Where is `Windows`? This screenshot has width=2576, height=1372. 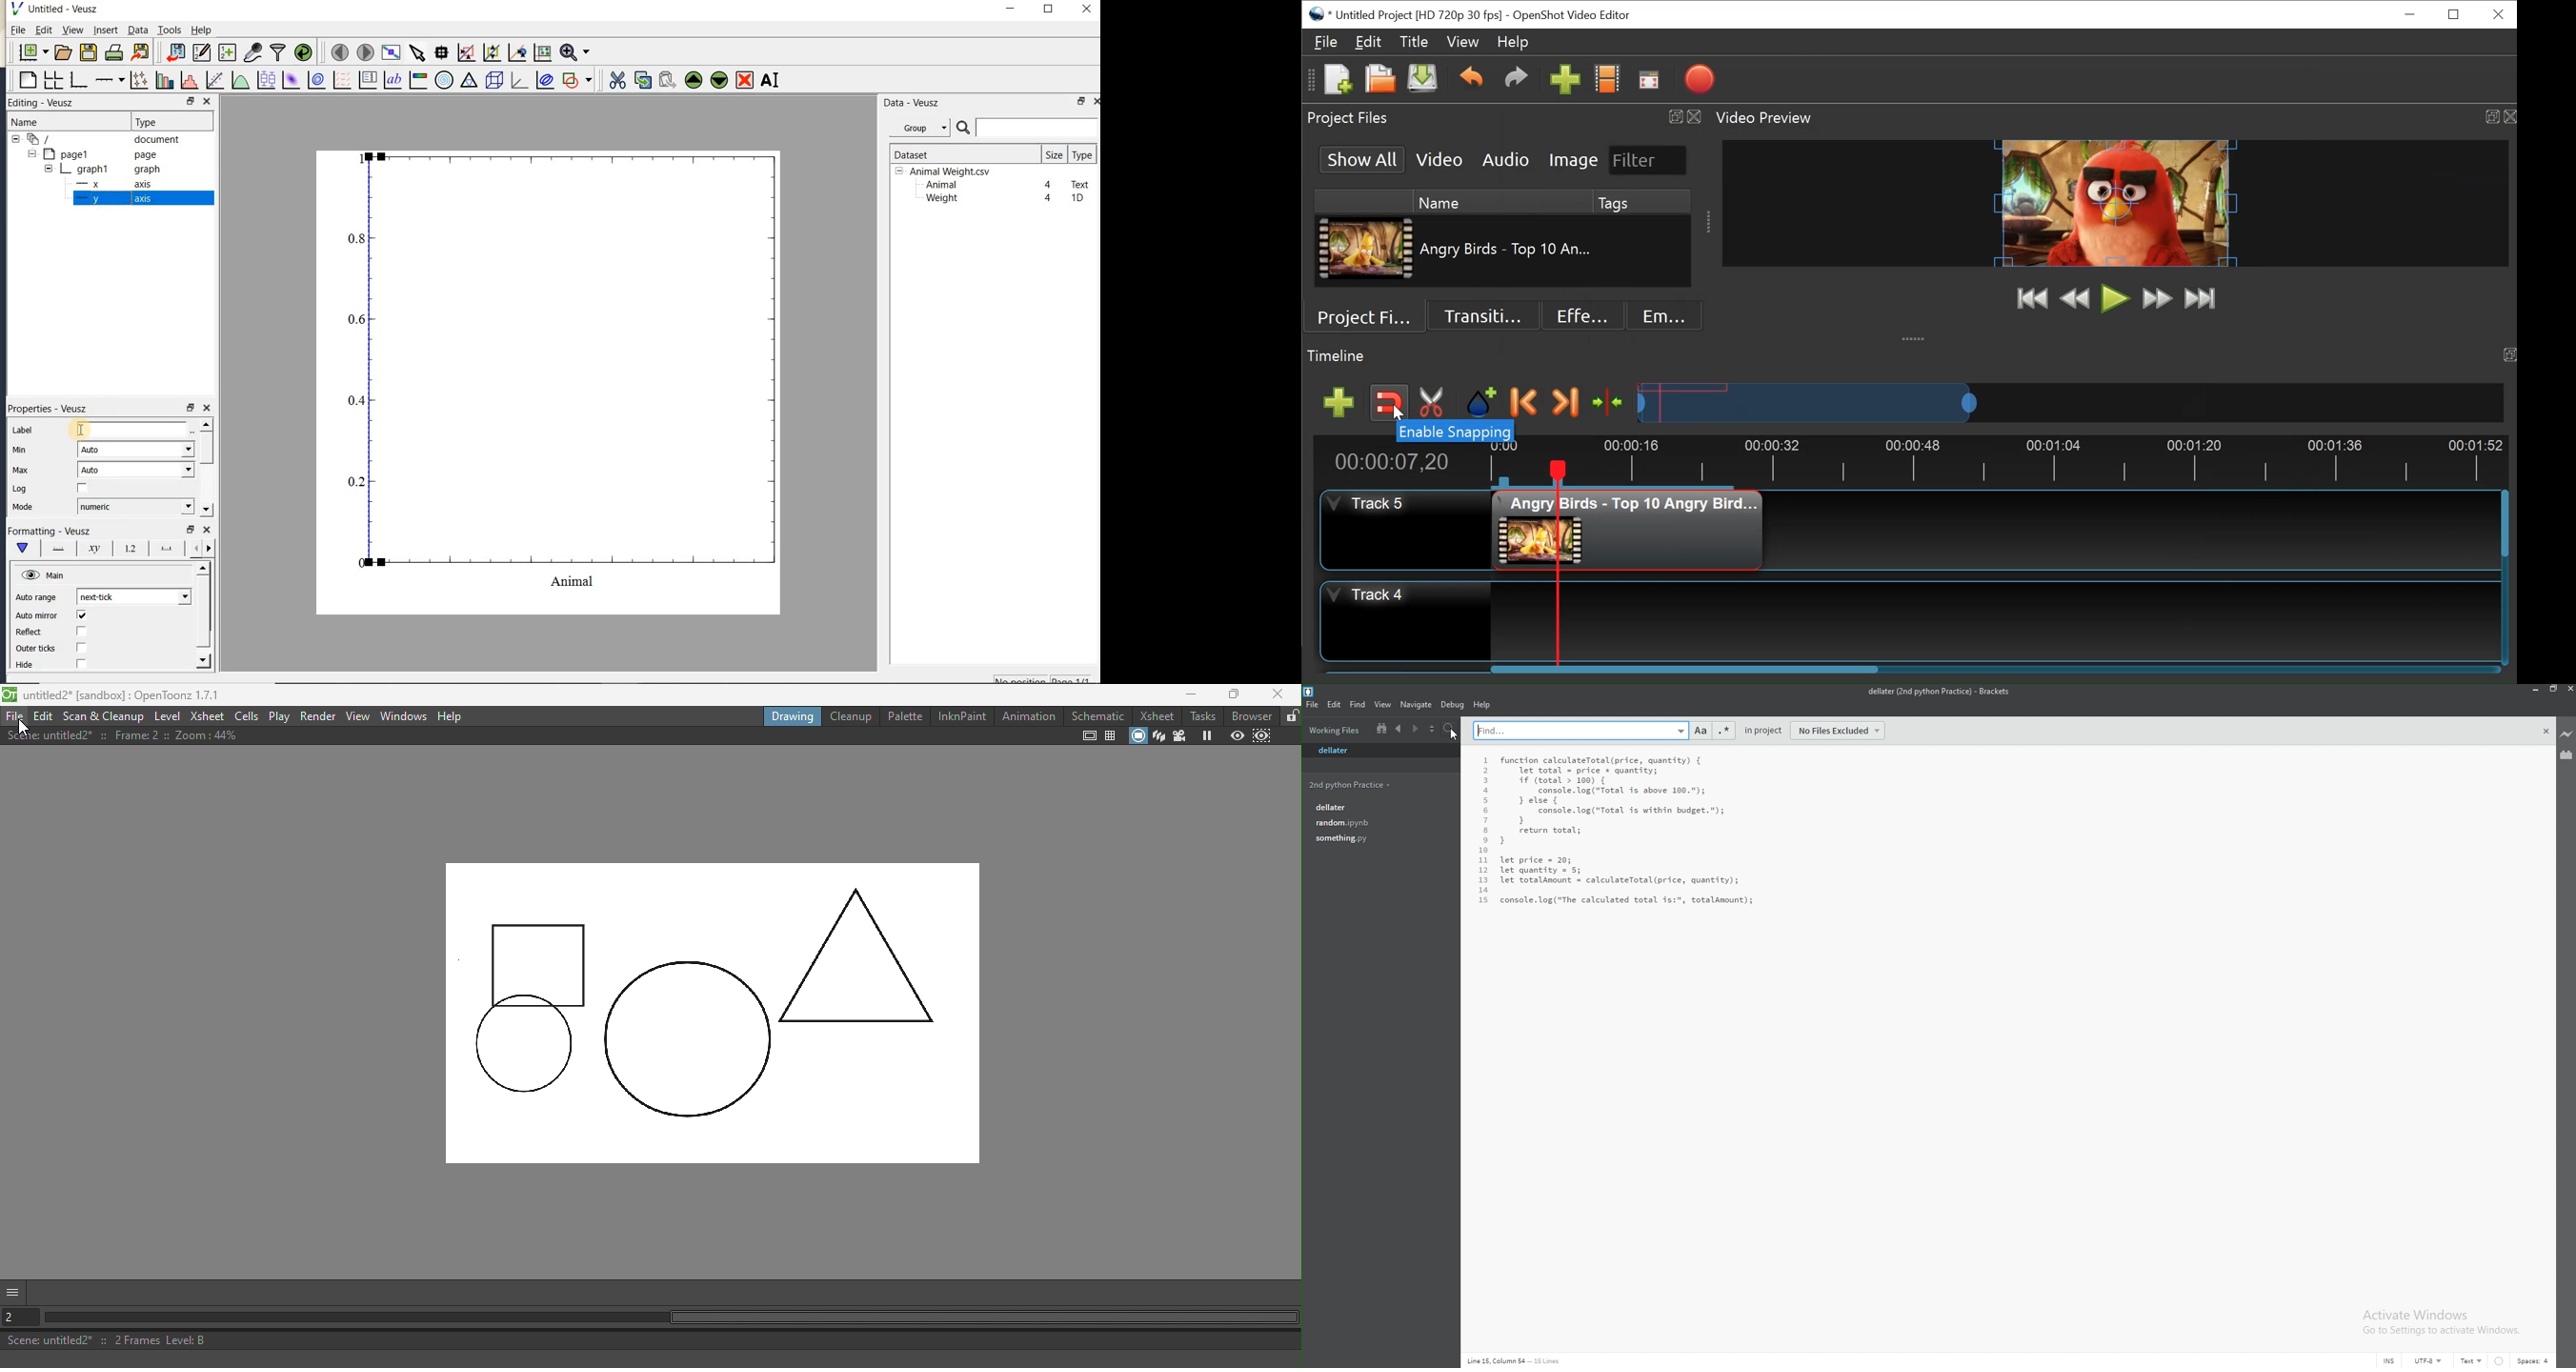
Windows is located at coordinates (402, 715).